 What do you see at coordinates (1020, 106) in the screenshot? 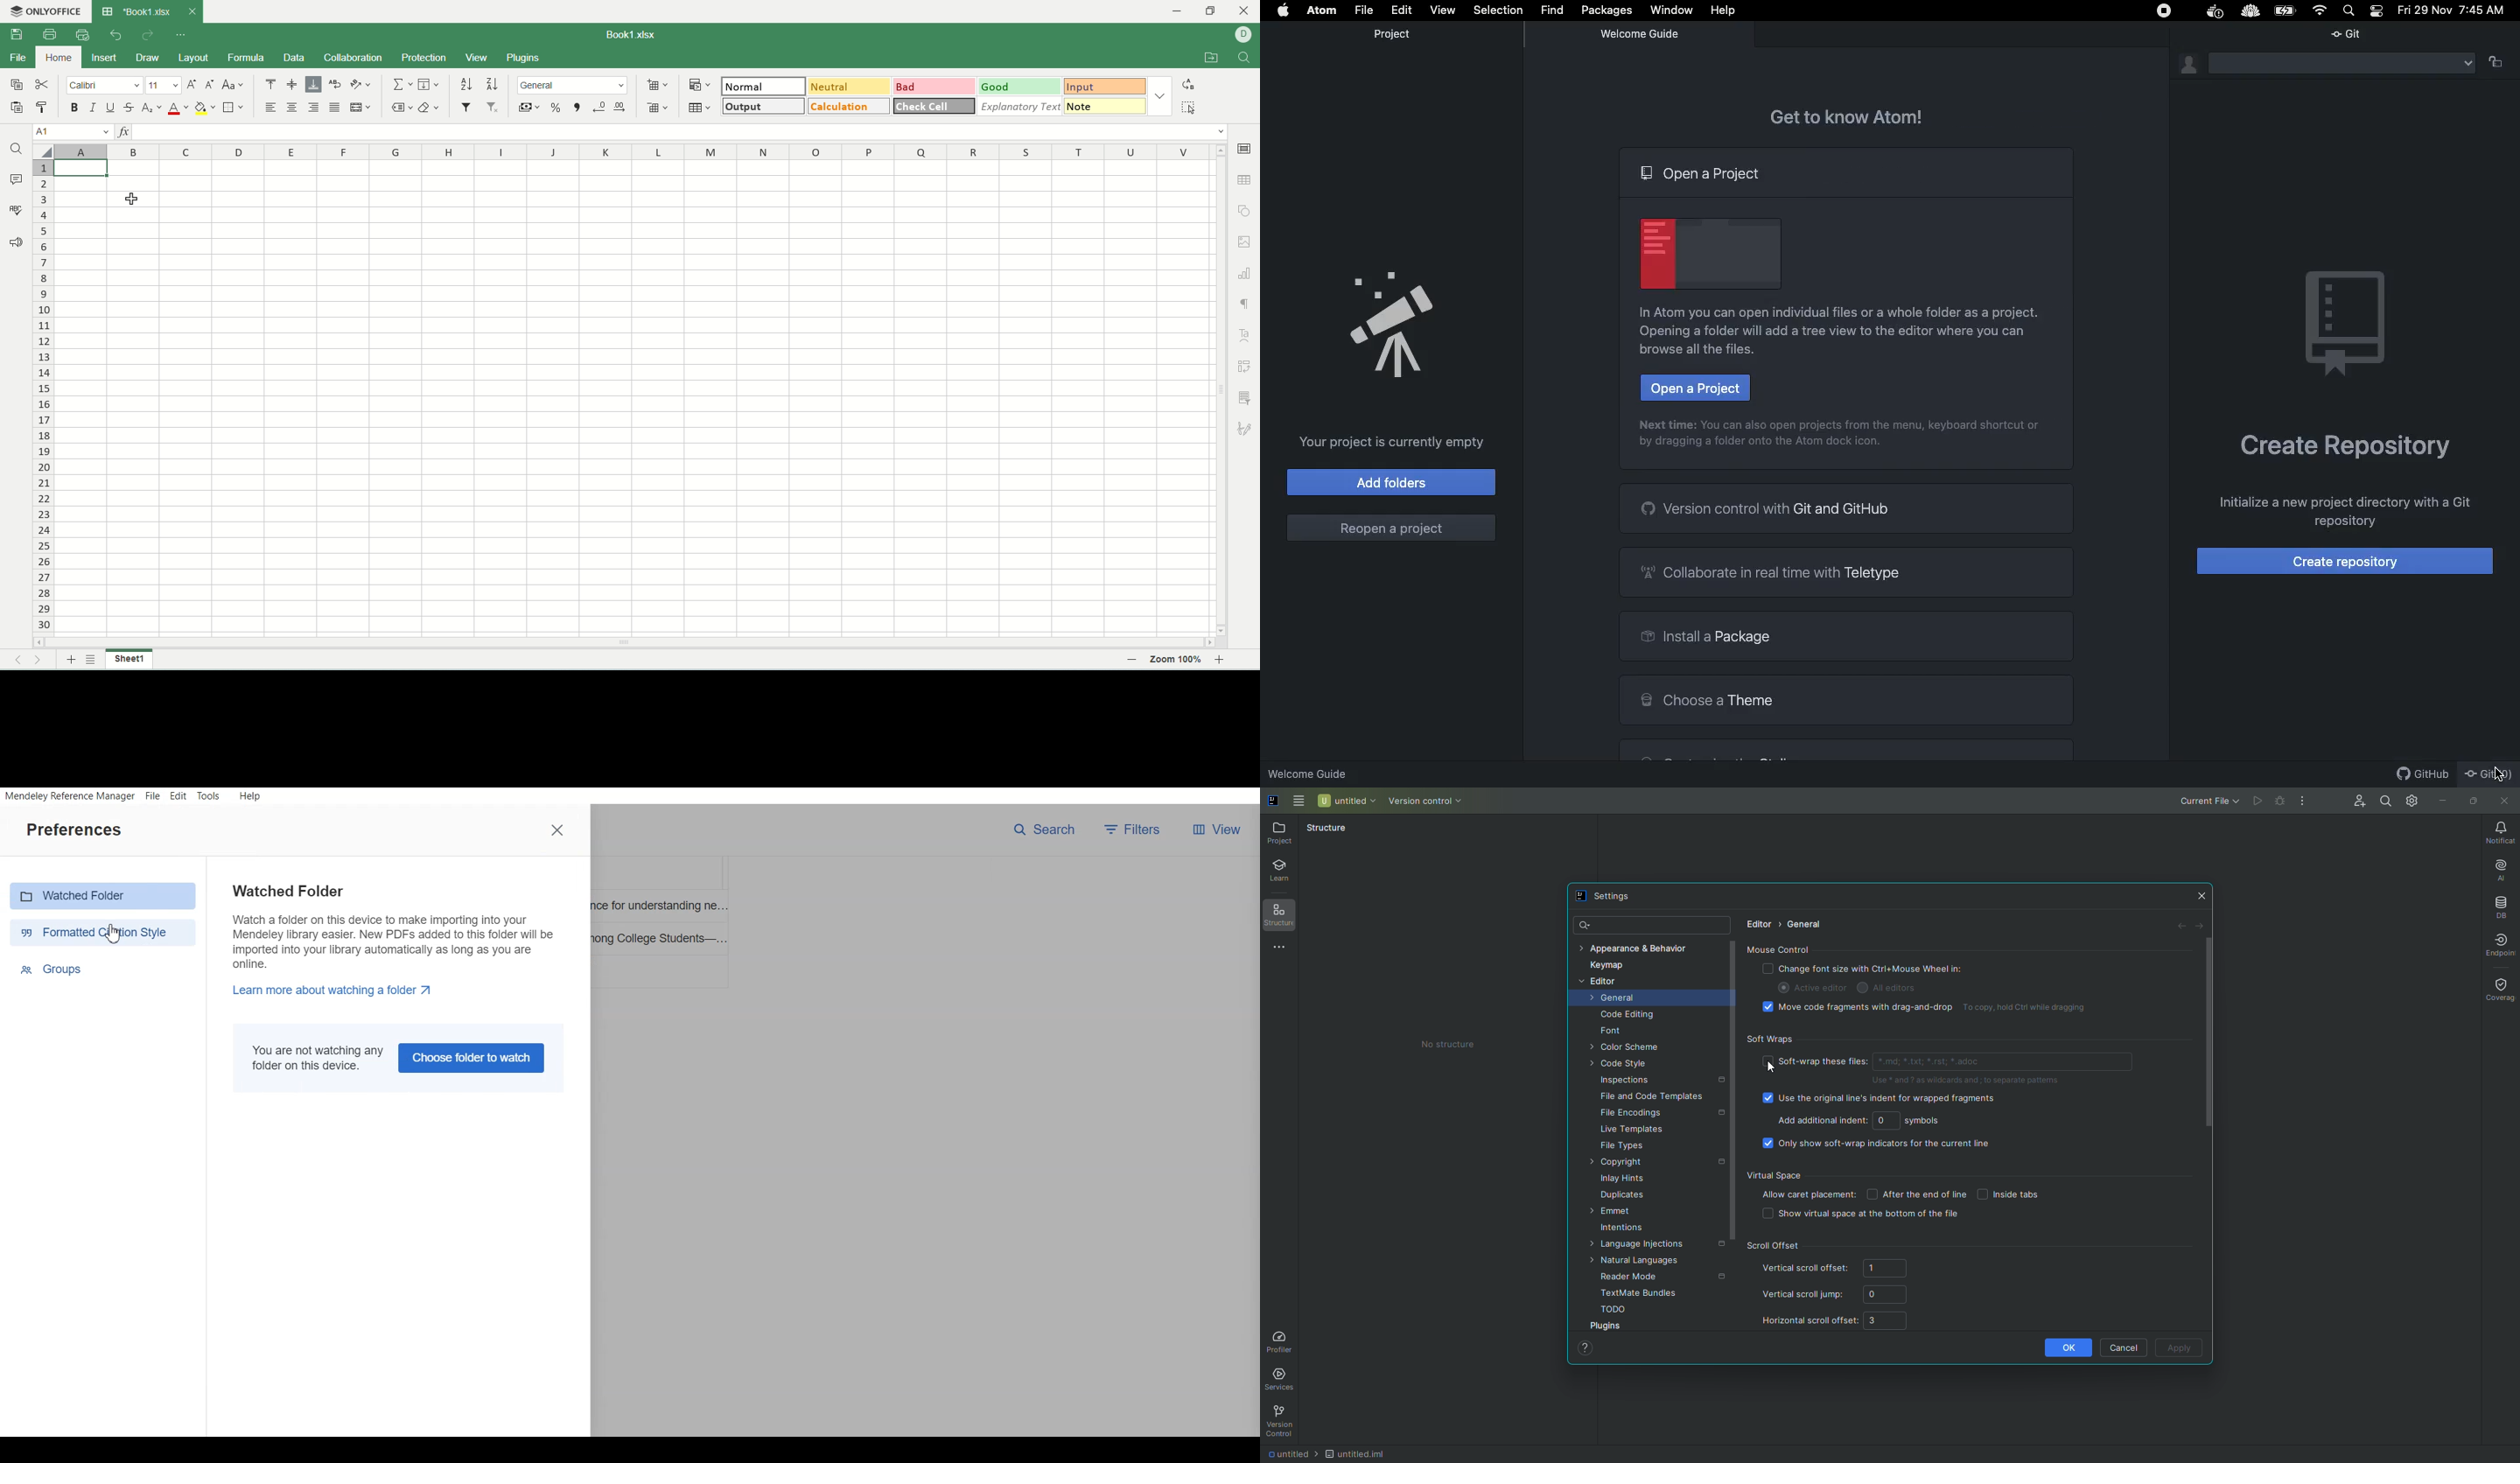
I see `explanotry text` at bounding box center [1020, 106].